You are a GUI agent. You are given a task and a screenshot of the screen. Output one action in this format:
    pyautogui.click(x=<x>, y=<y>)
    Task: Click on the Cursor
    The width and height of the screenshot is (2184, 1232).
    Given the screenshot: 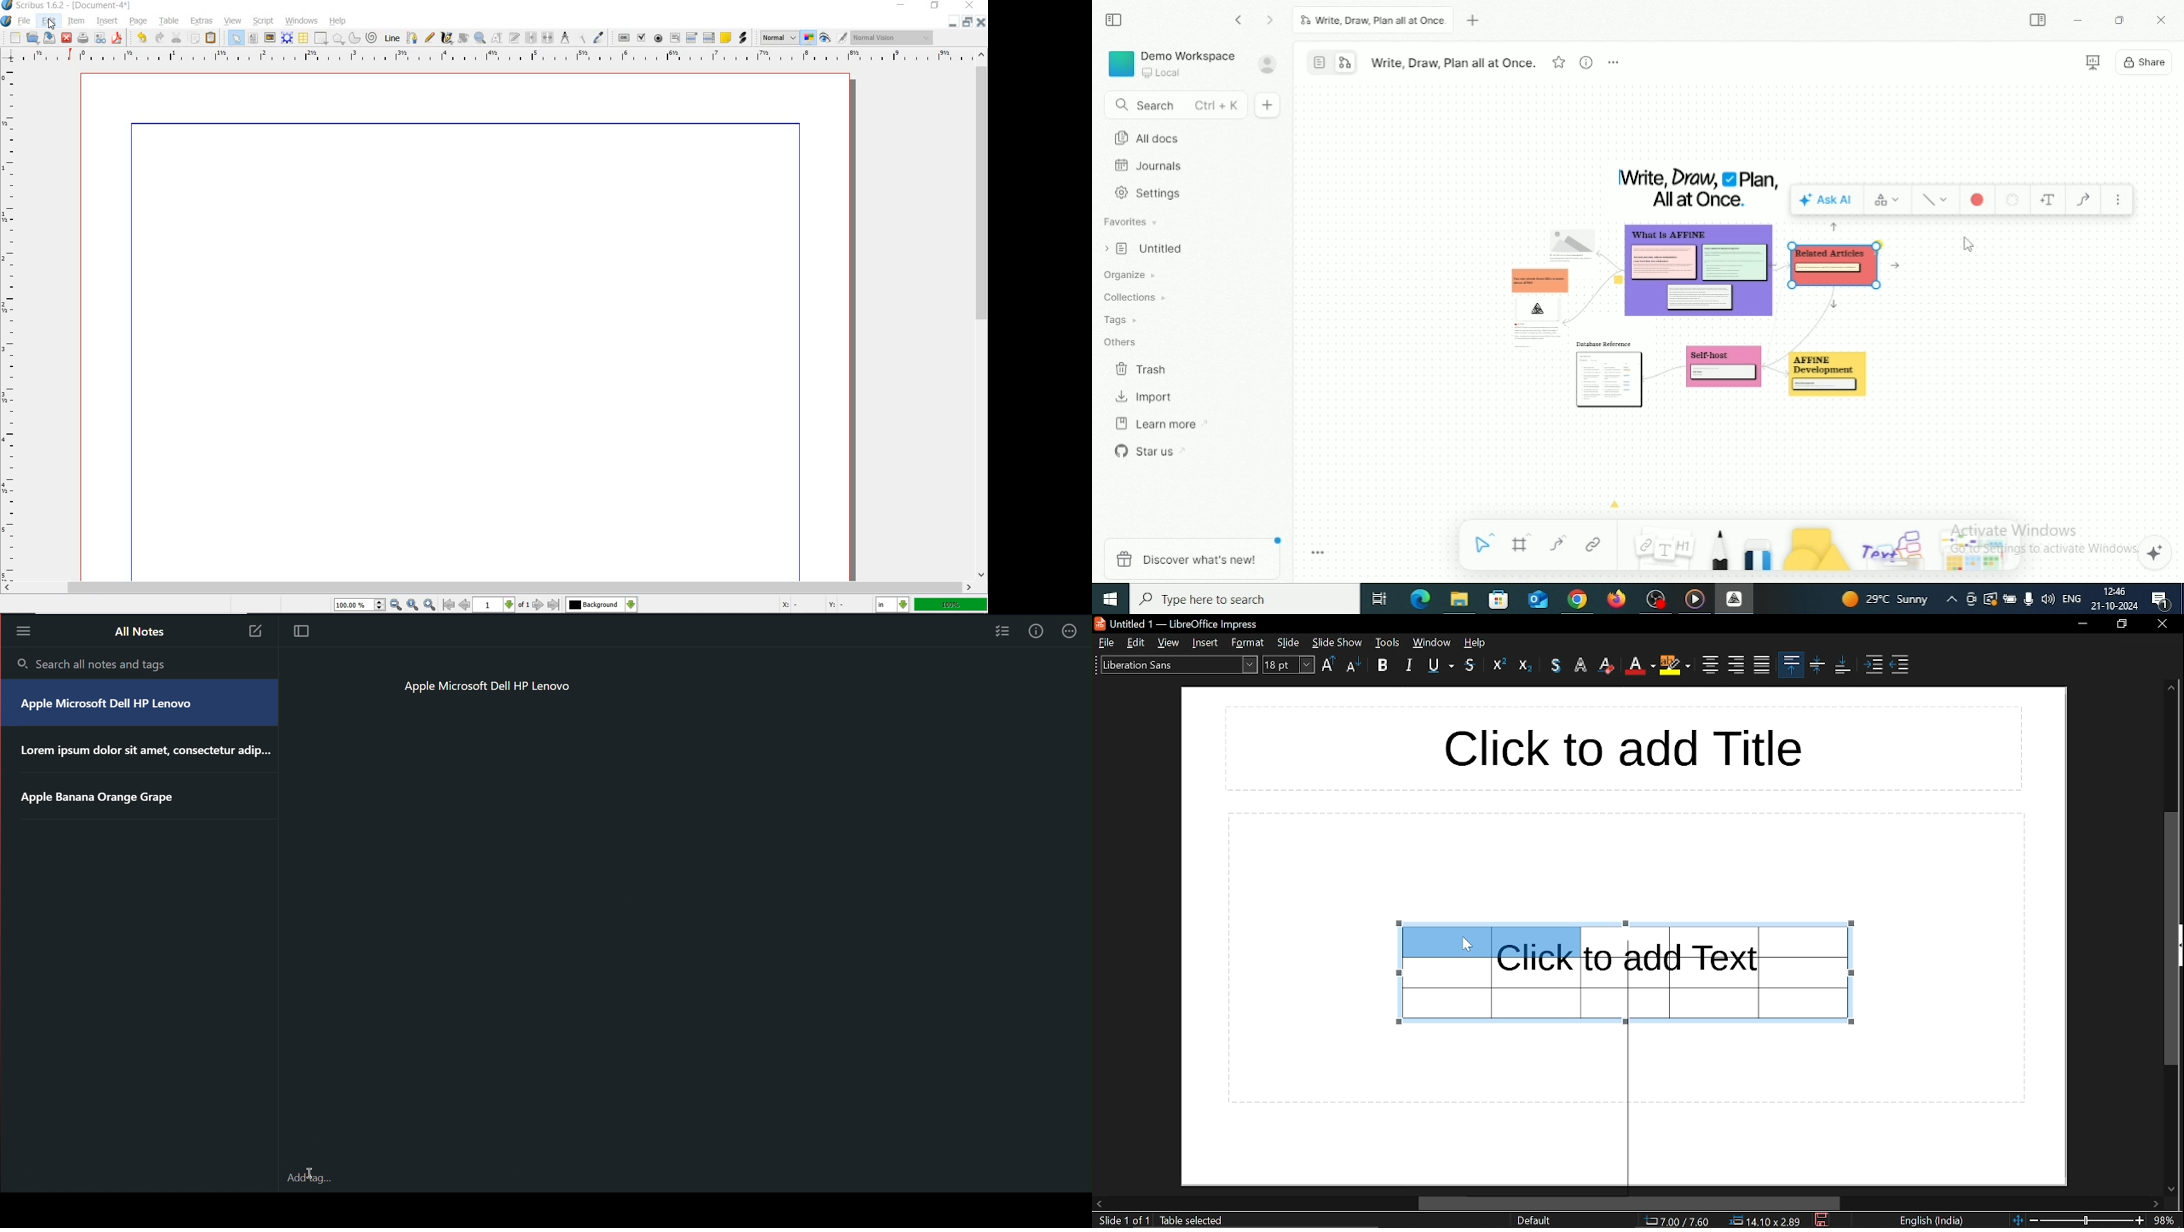 What is the action you would take?
    pyautogui.click(x=52, y=25)
    